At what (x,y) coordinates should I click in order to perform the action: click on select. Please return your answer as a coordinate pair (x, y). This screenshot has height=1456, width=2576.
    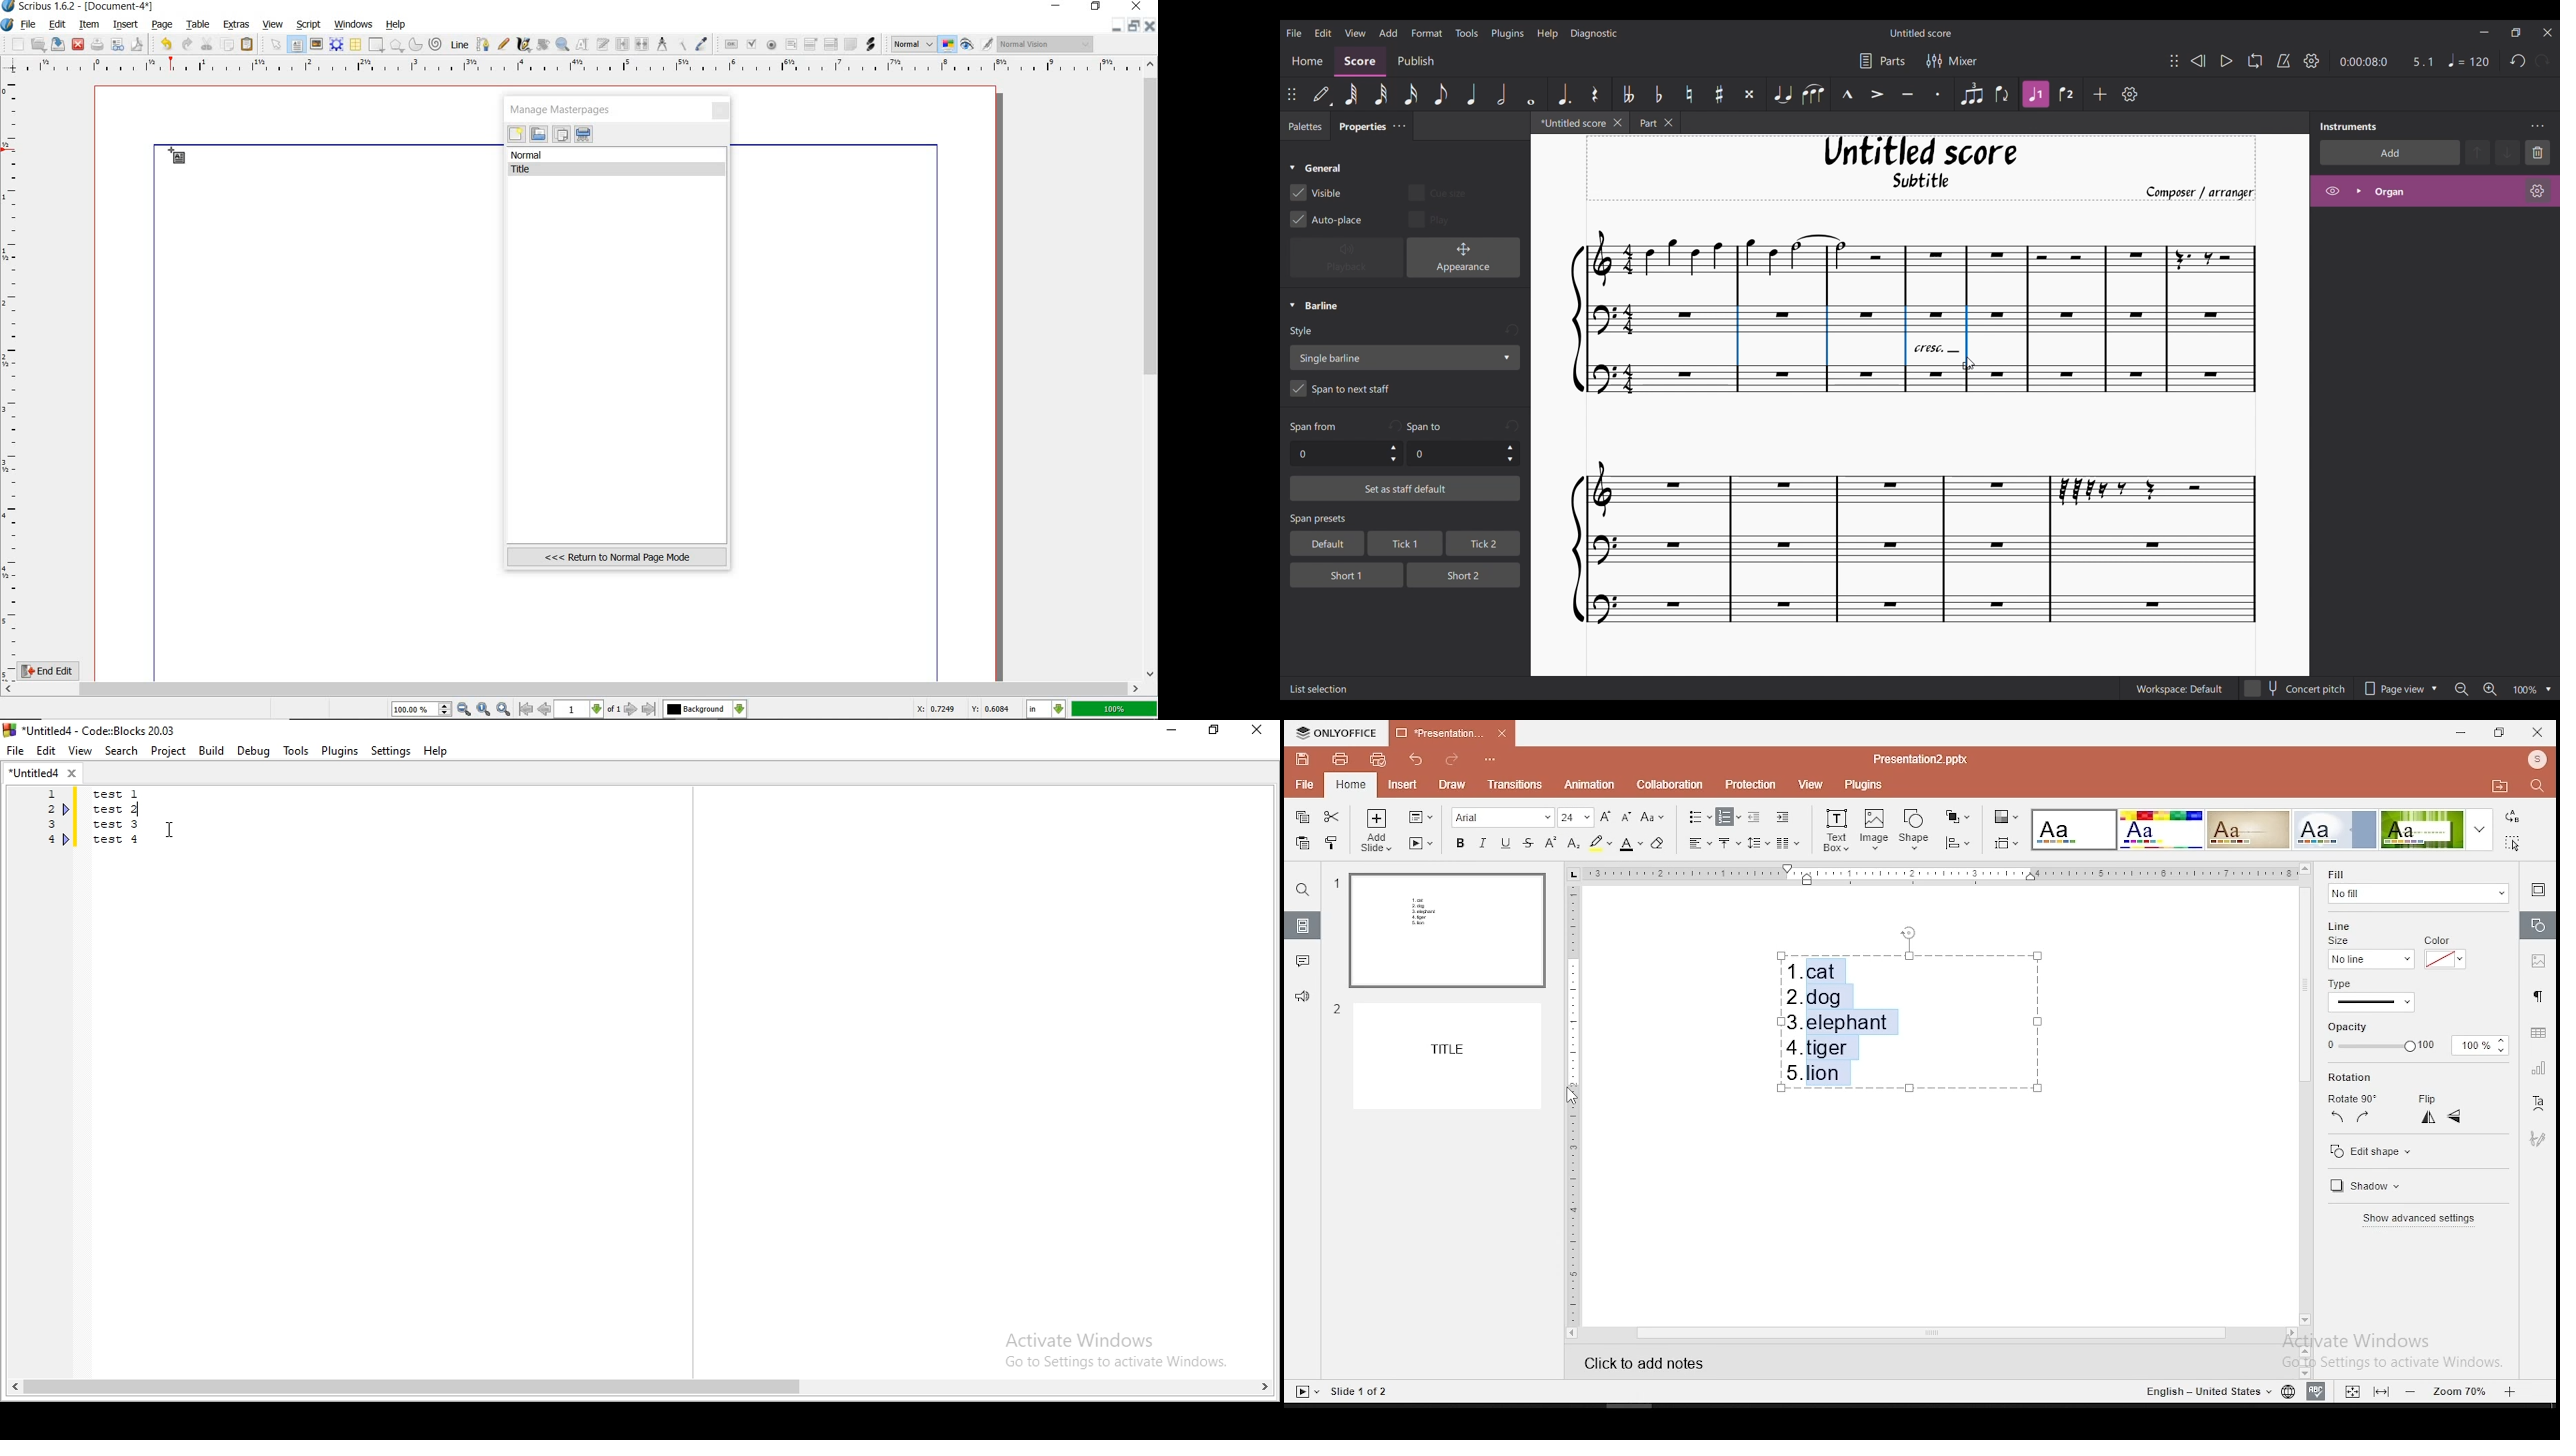
    Looking at the image, I should click on (274, 44).